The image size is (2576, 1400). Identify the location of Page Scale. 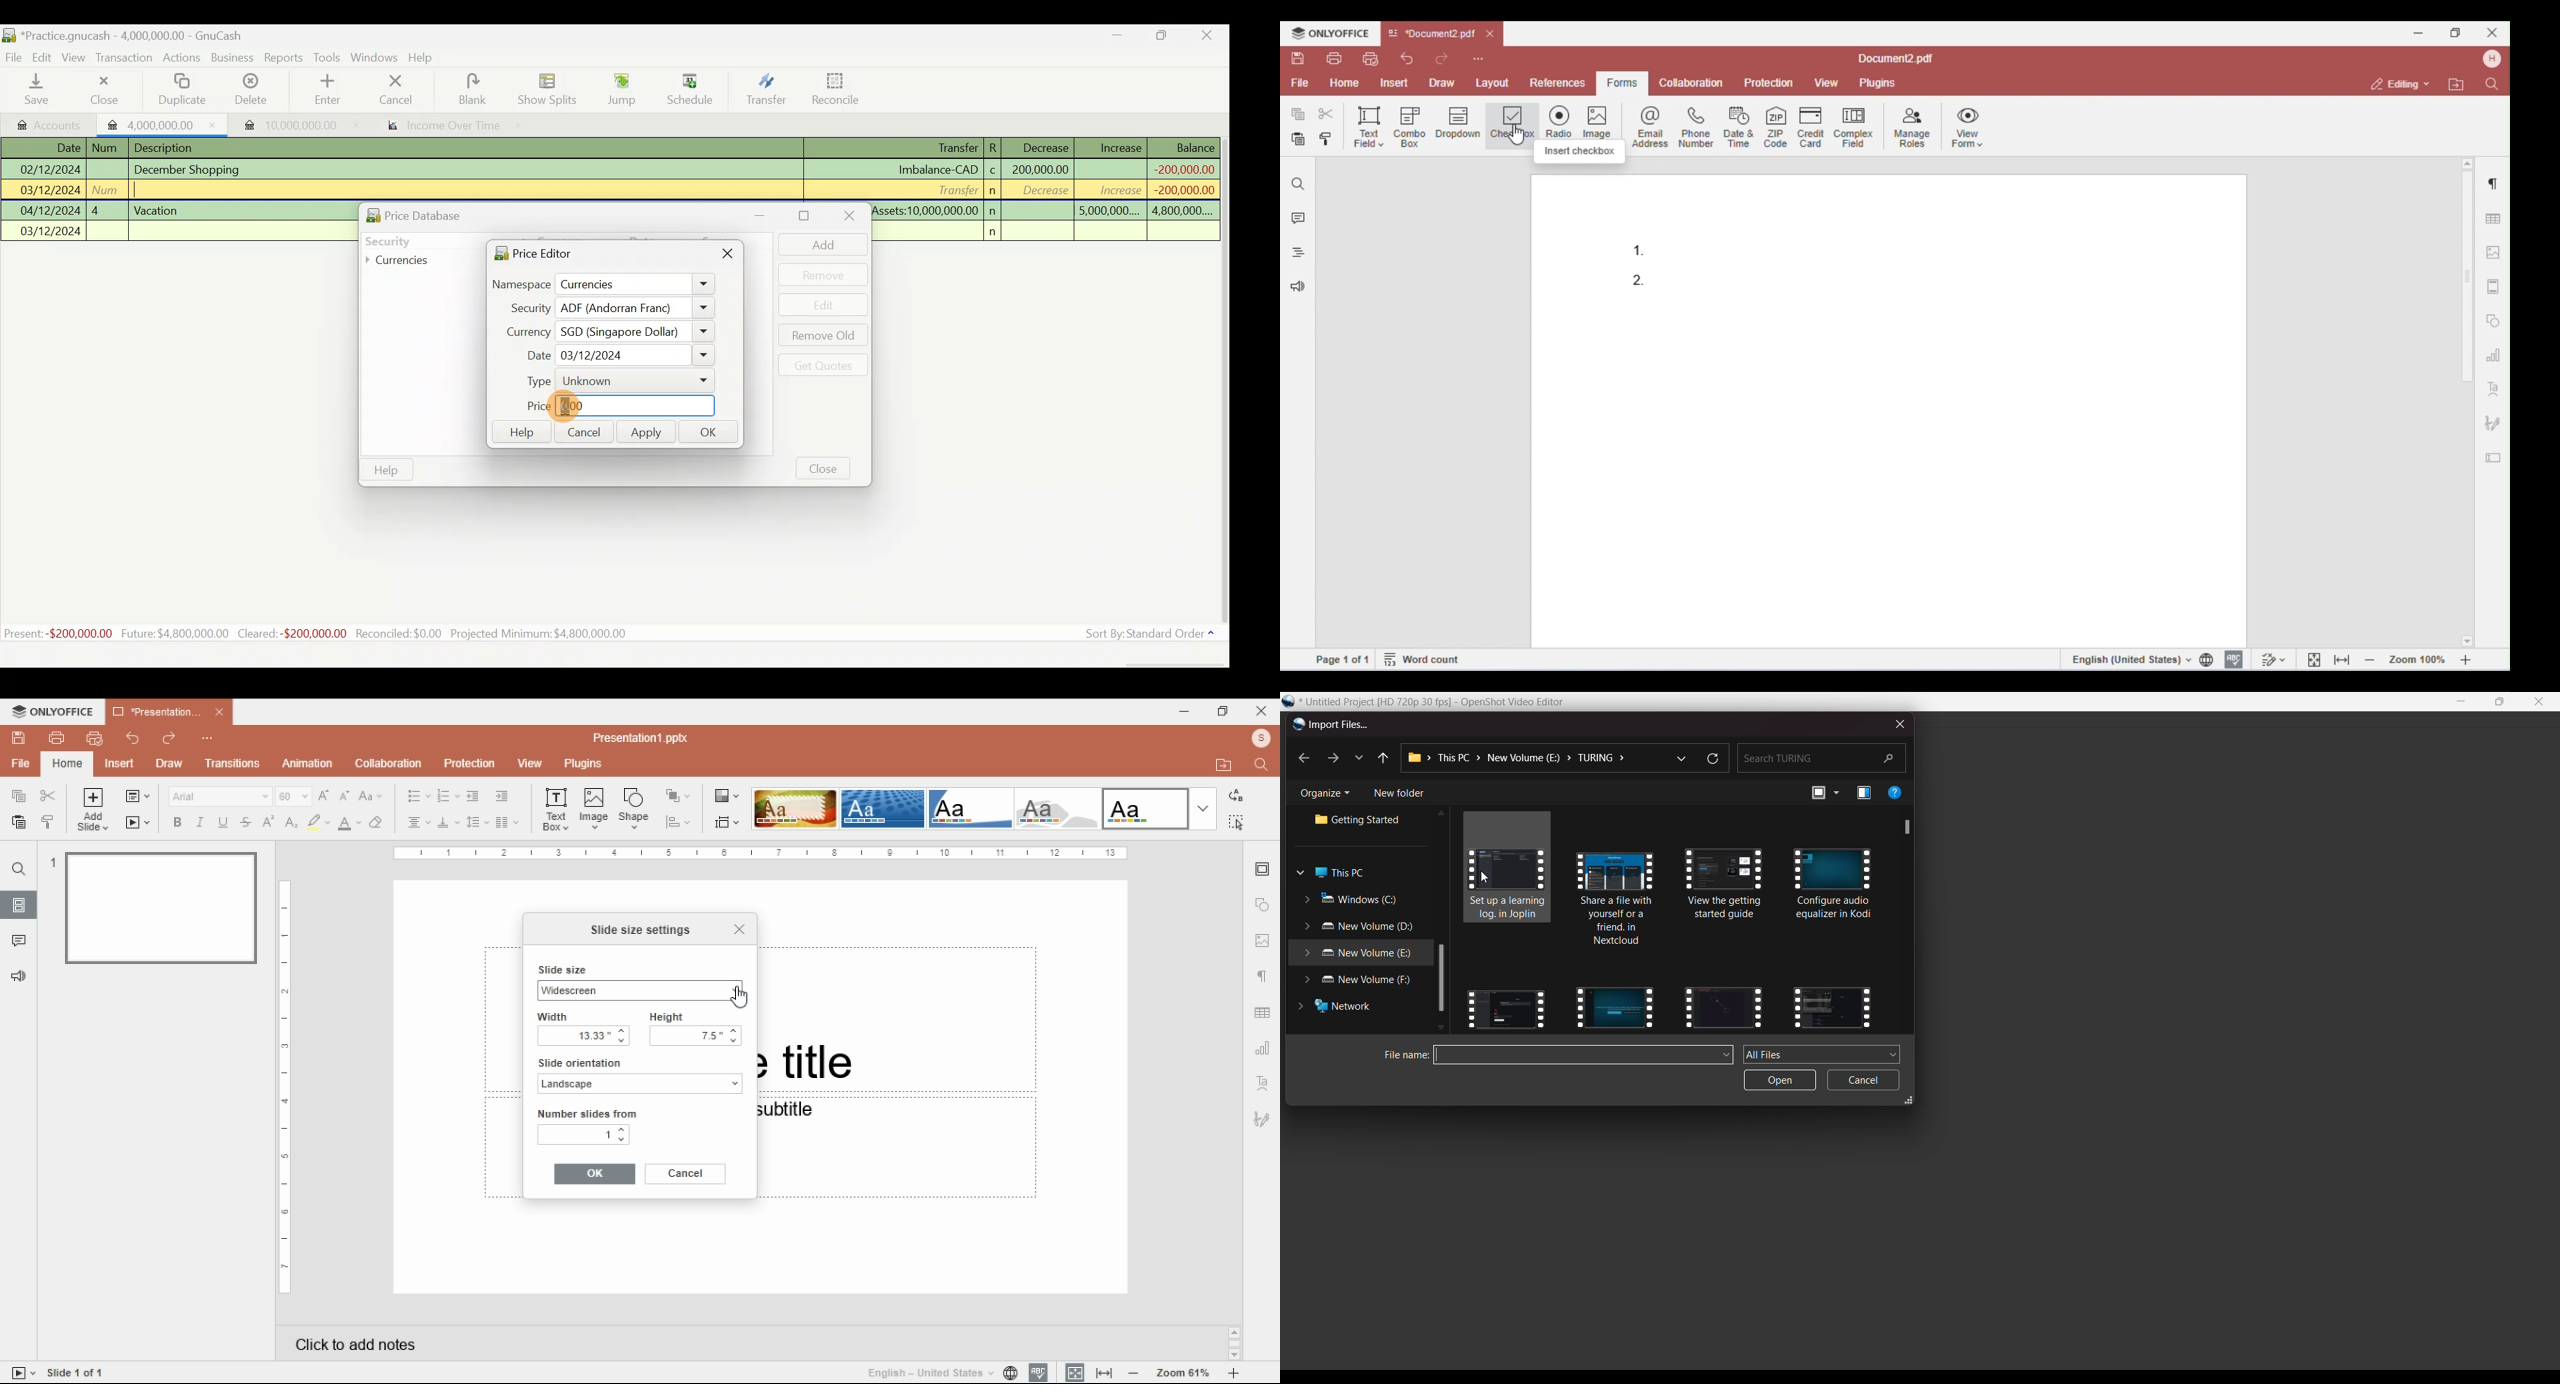
(761, 853).